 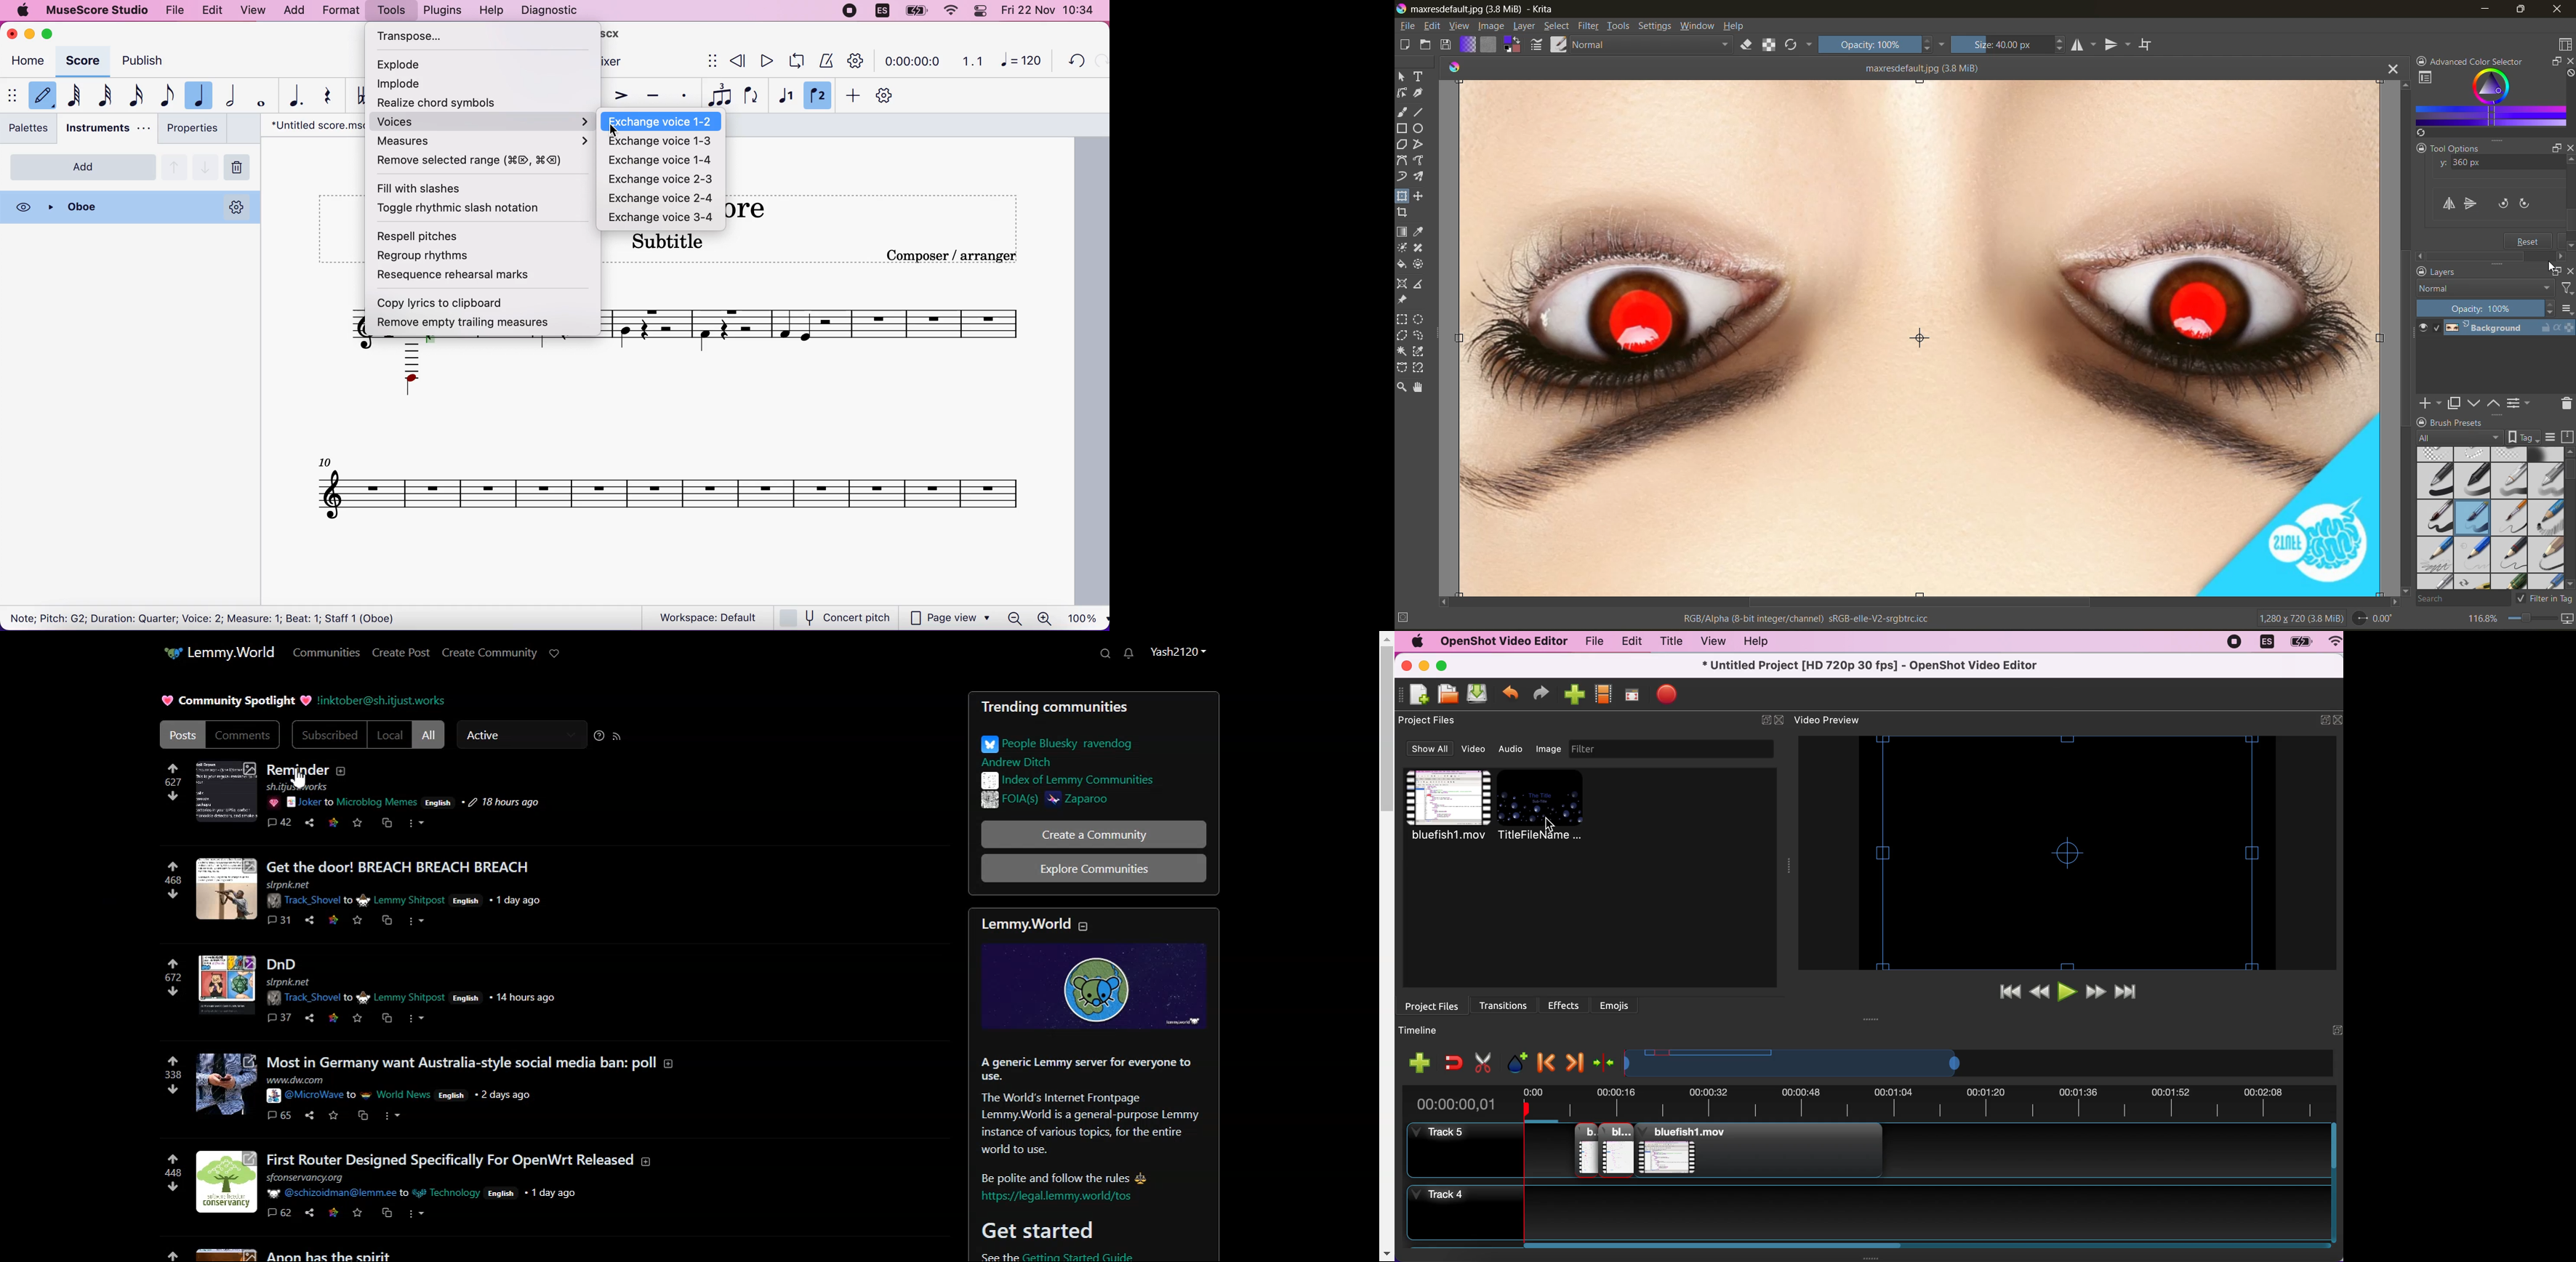 What do you see at coordinates (300, 778) in the screenshot?
I see `Cursor` at bounding box center [300, 778].